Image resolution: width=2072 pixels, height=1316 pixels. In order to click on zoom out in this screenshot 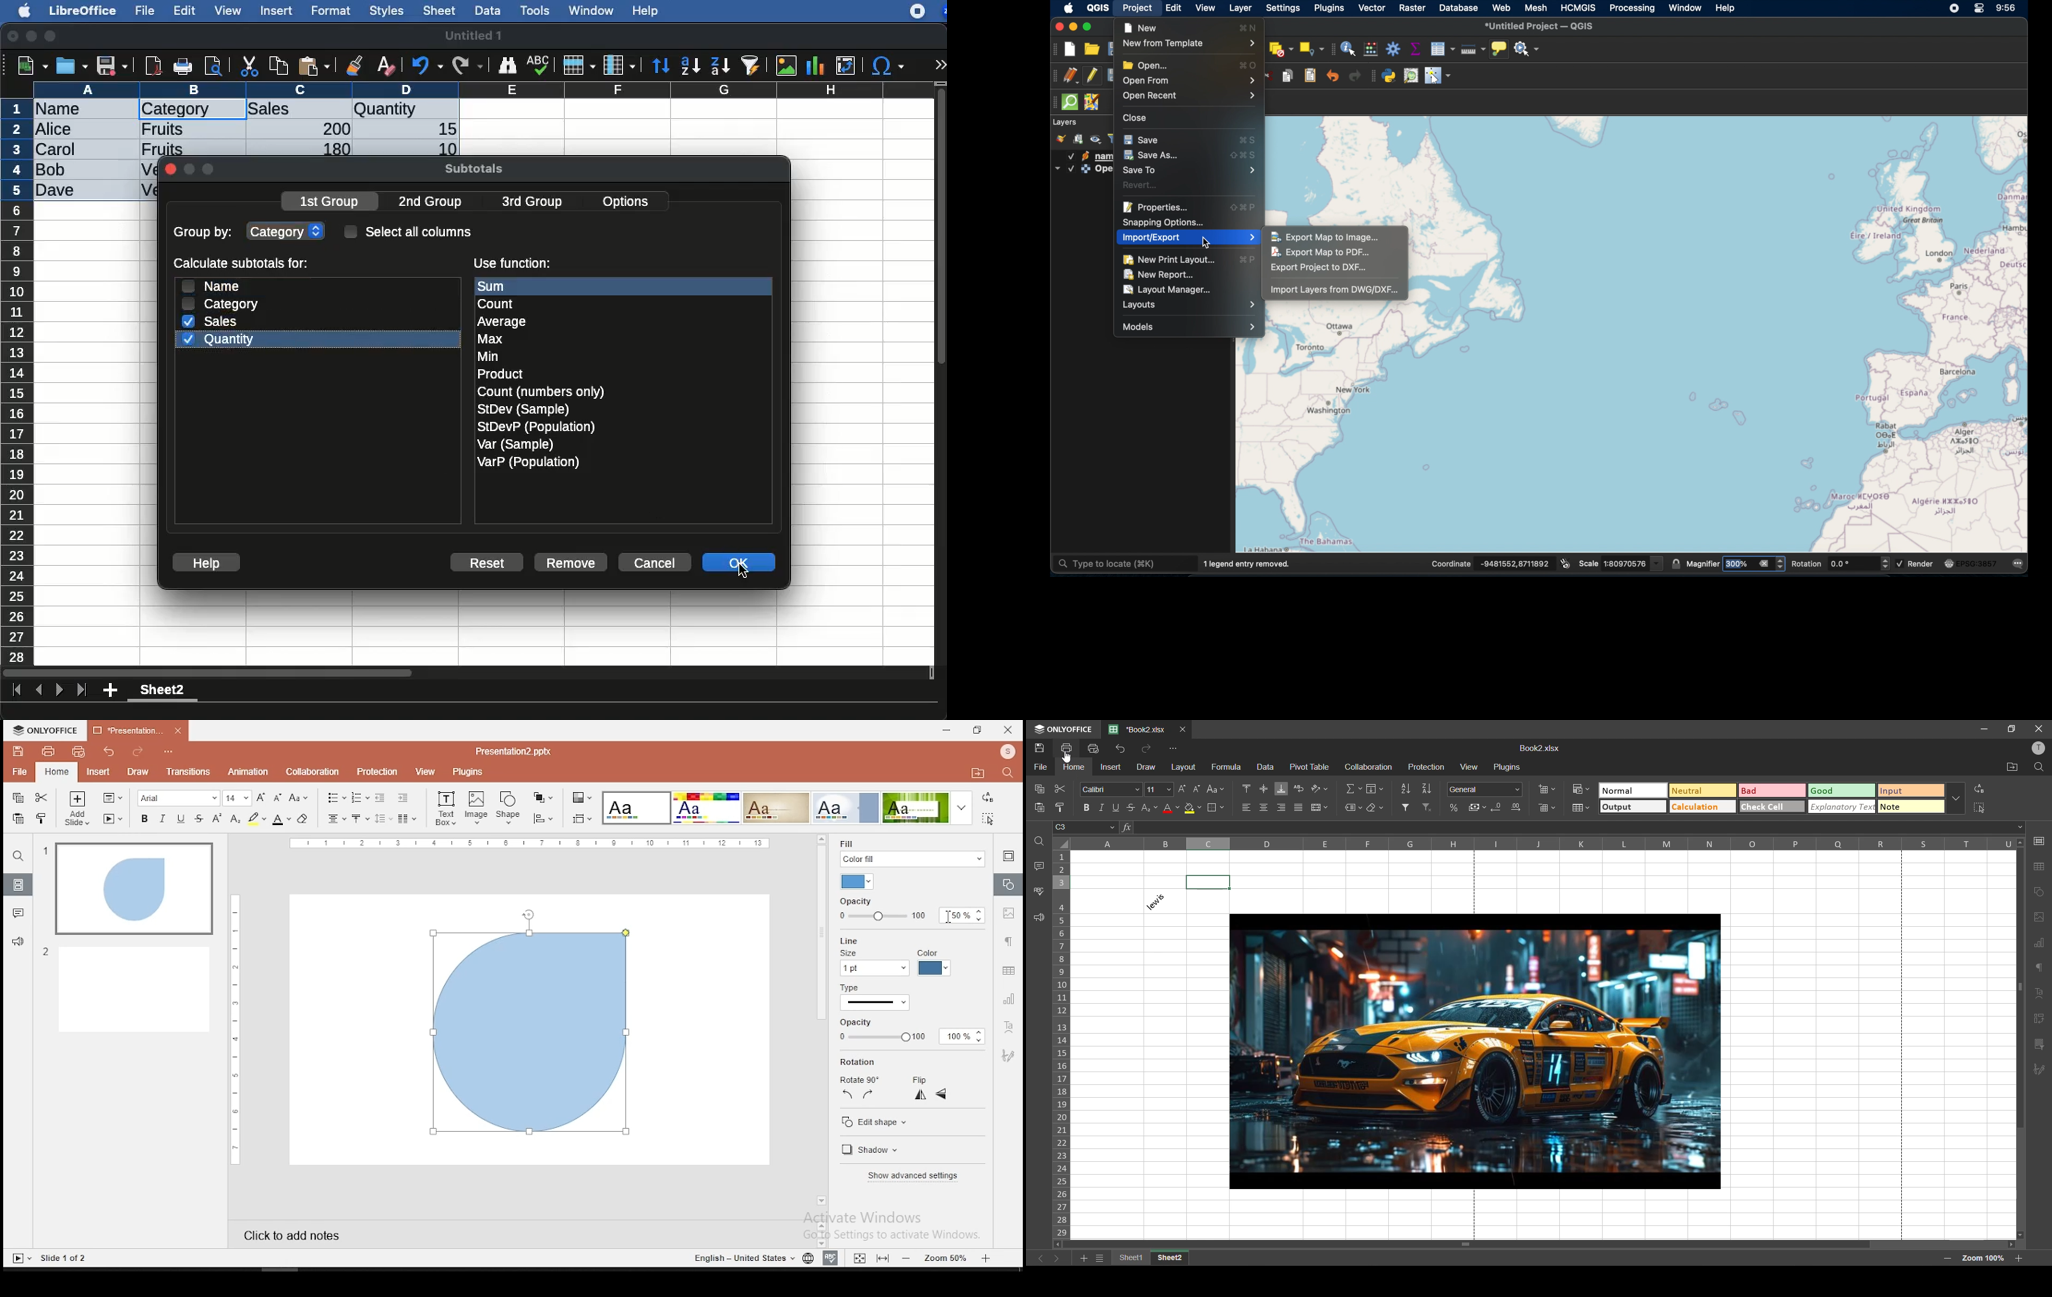, I will do `click(988, 1258)`.